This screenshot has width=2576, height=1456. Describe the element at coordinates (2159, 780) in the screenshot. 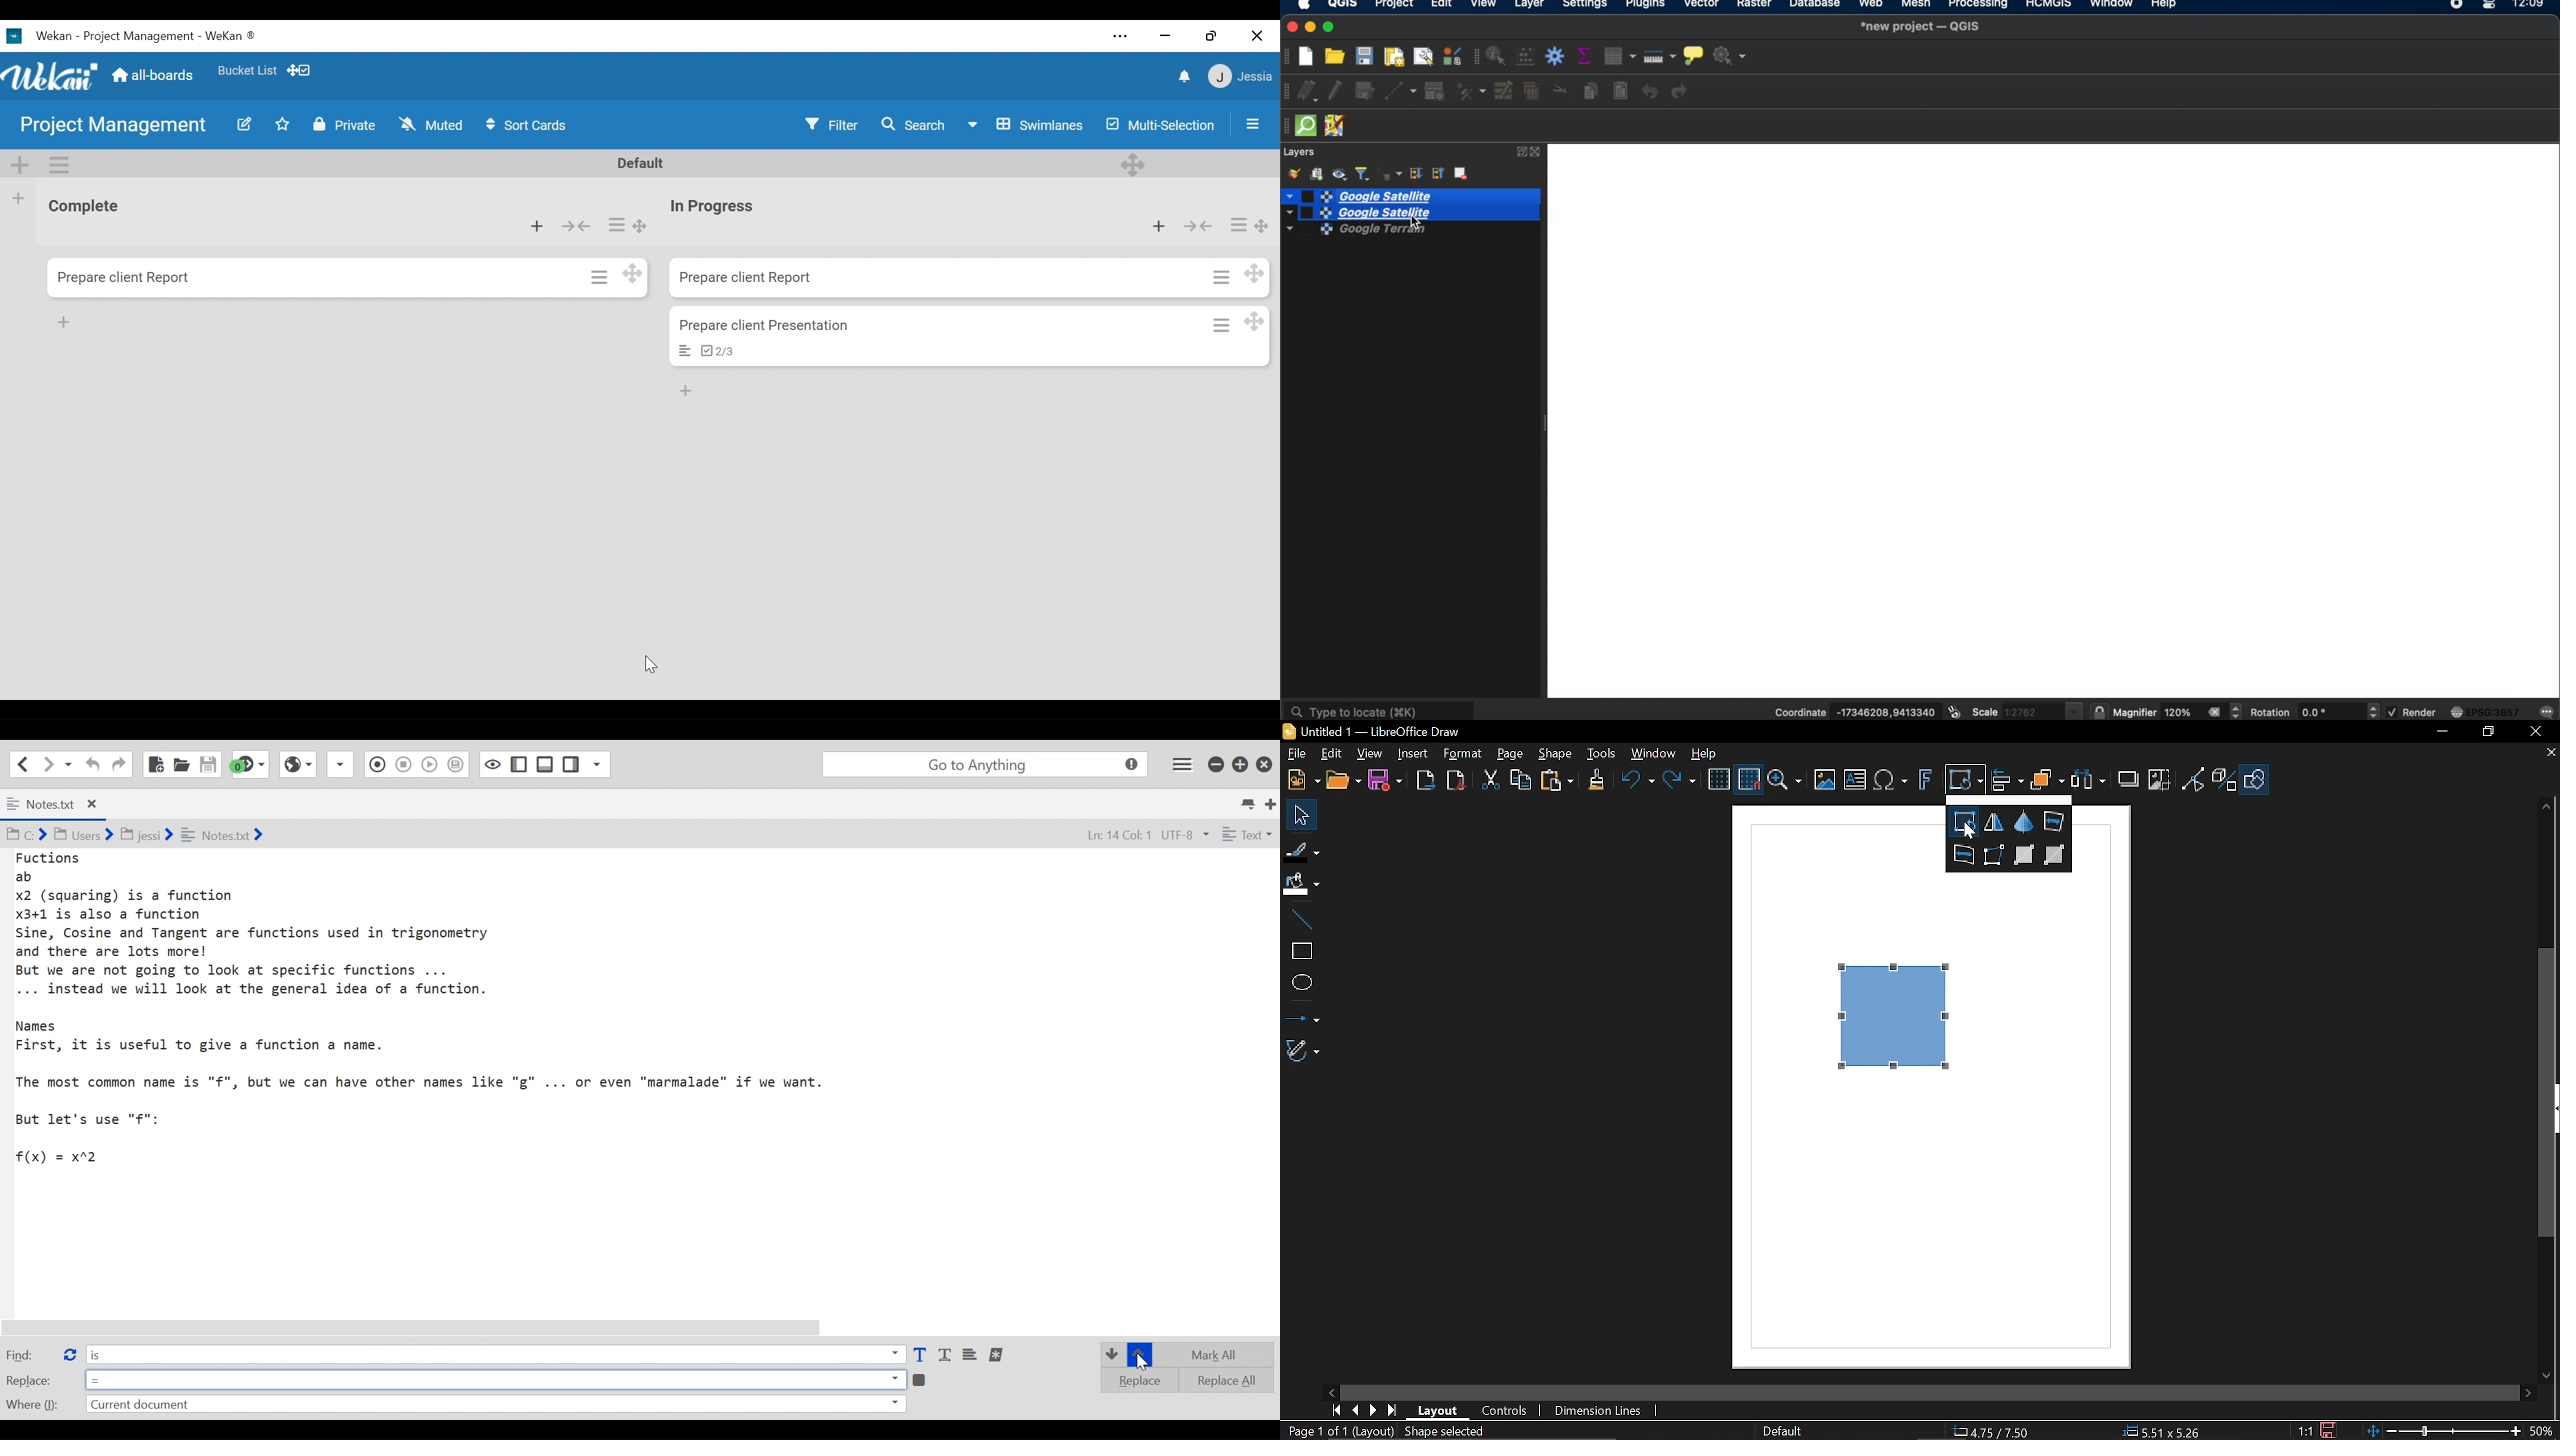

I see `Crop` at that location.